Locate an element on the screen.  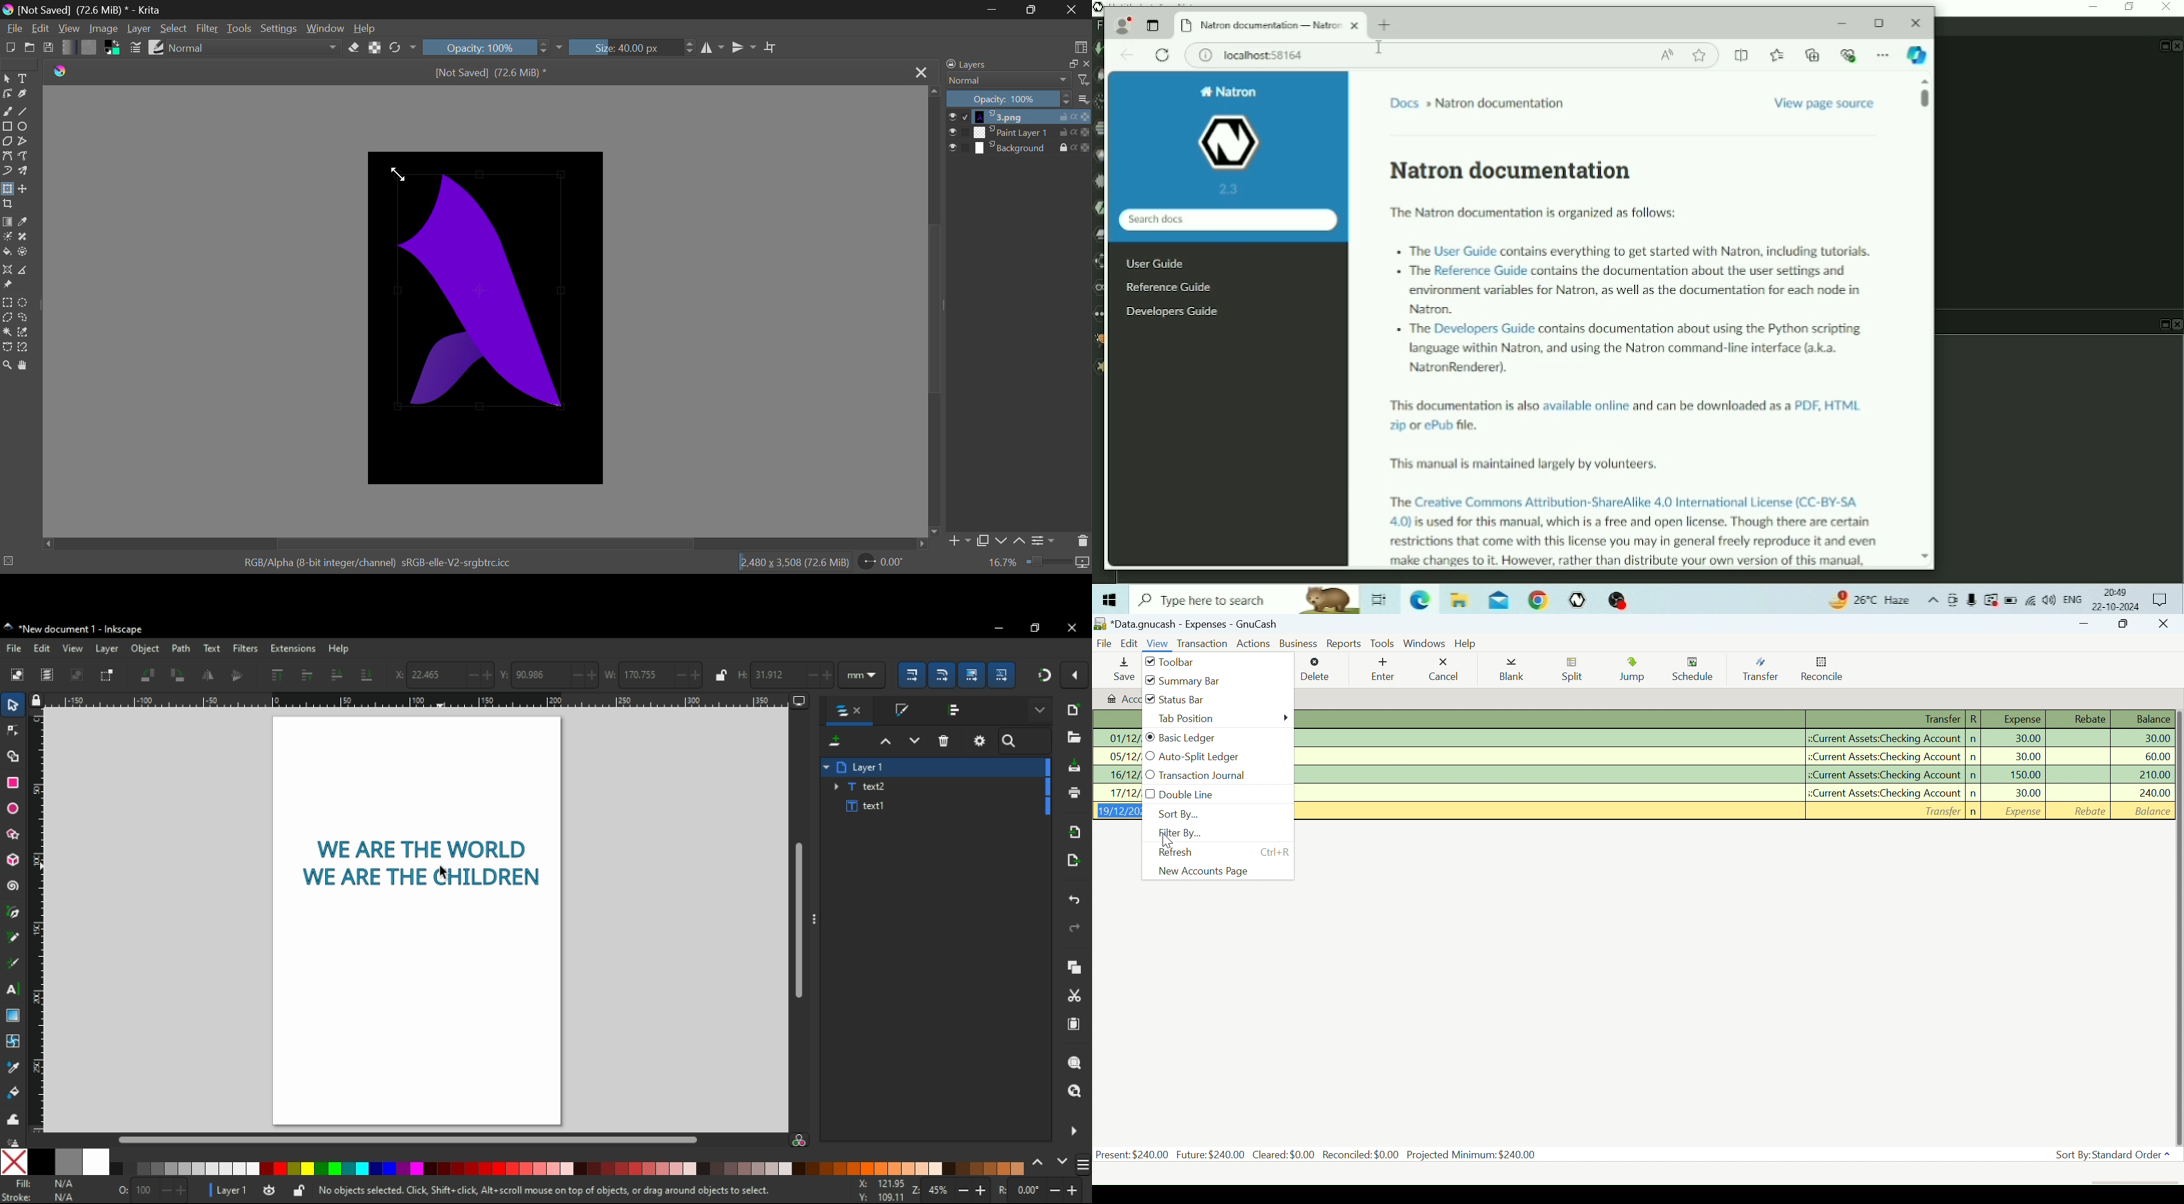
50% grey is located at coordinates (68, 1163).